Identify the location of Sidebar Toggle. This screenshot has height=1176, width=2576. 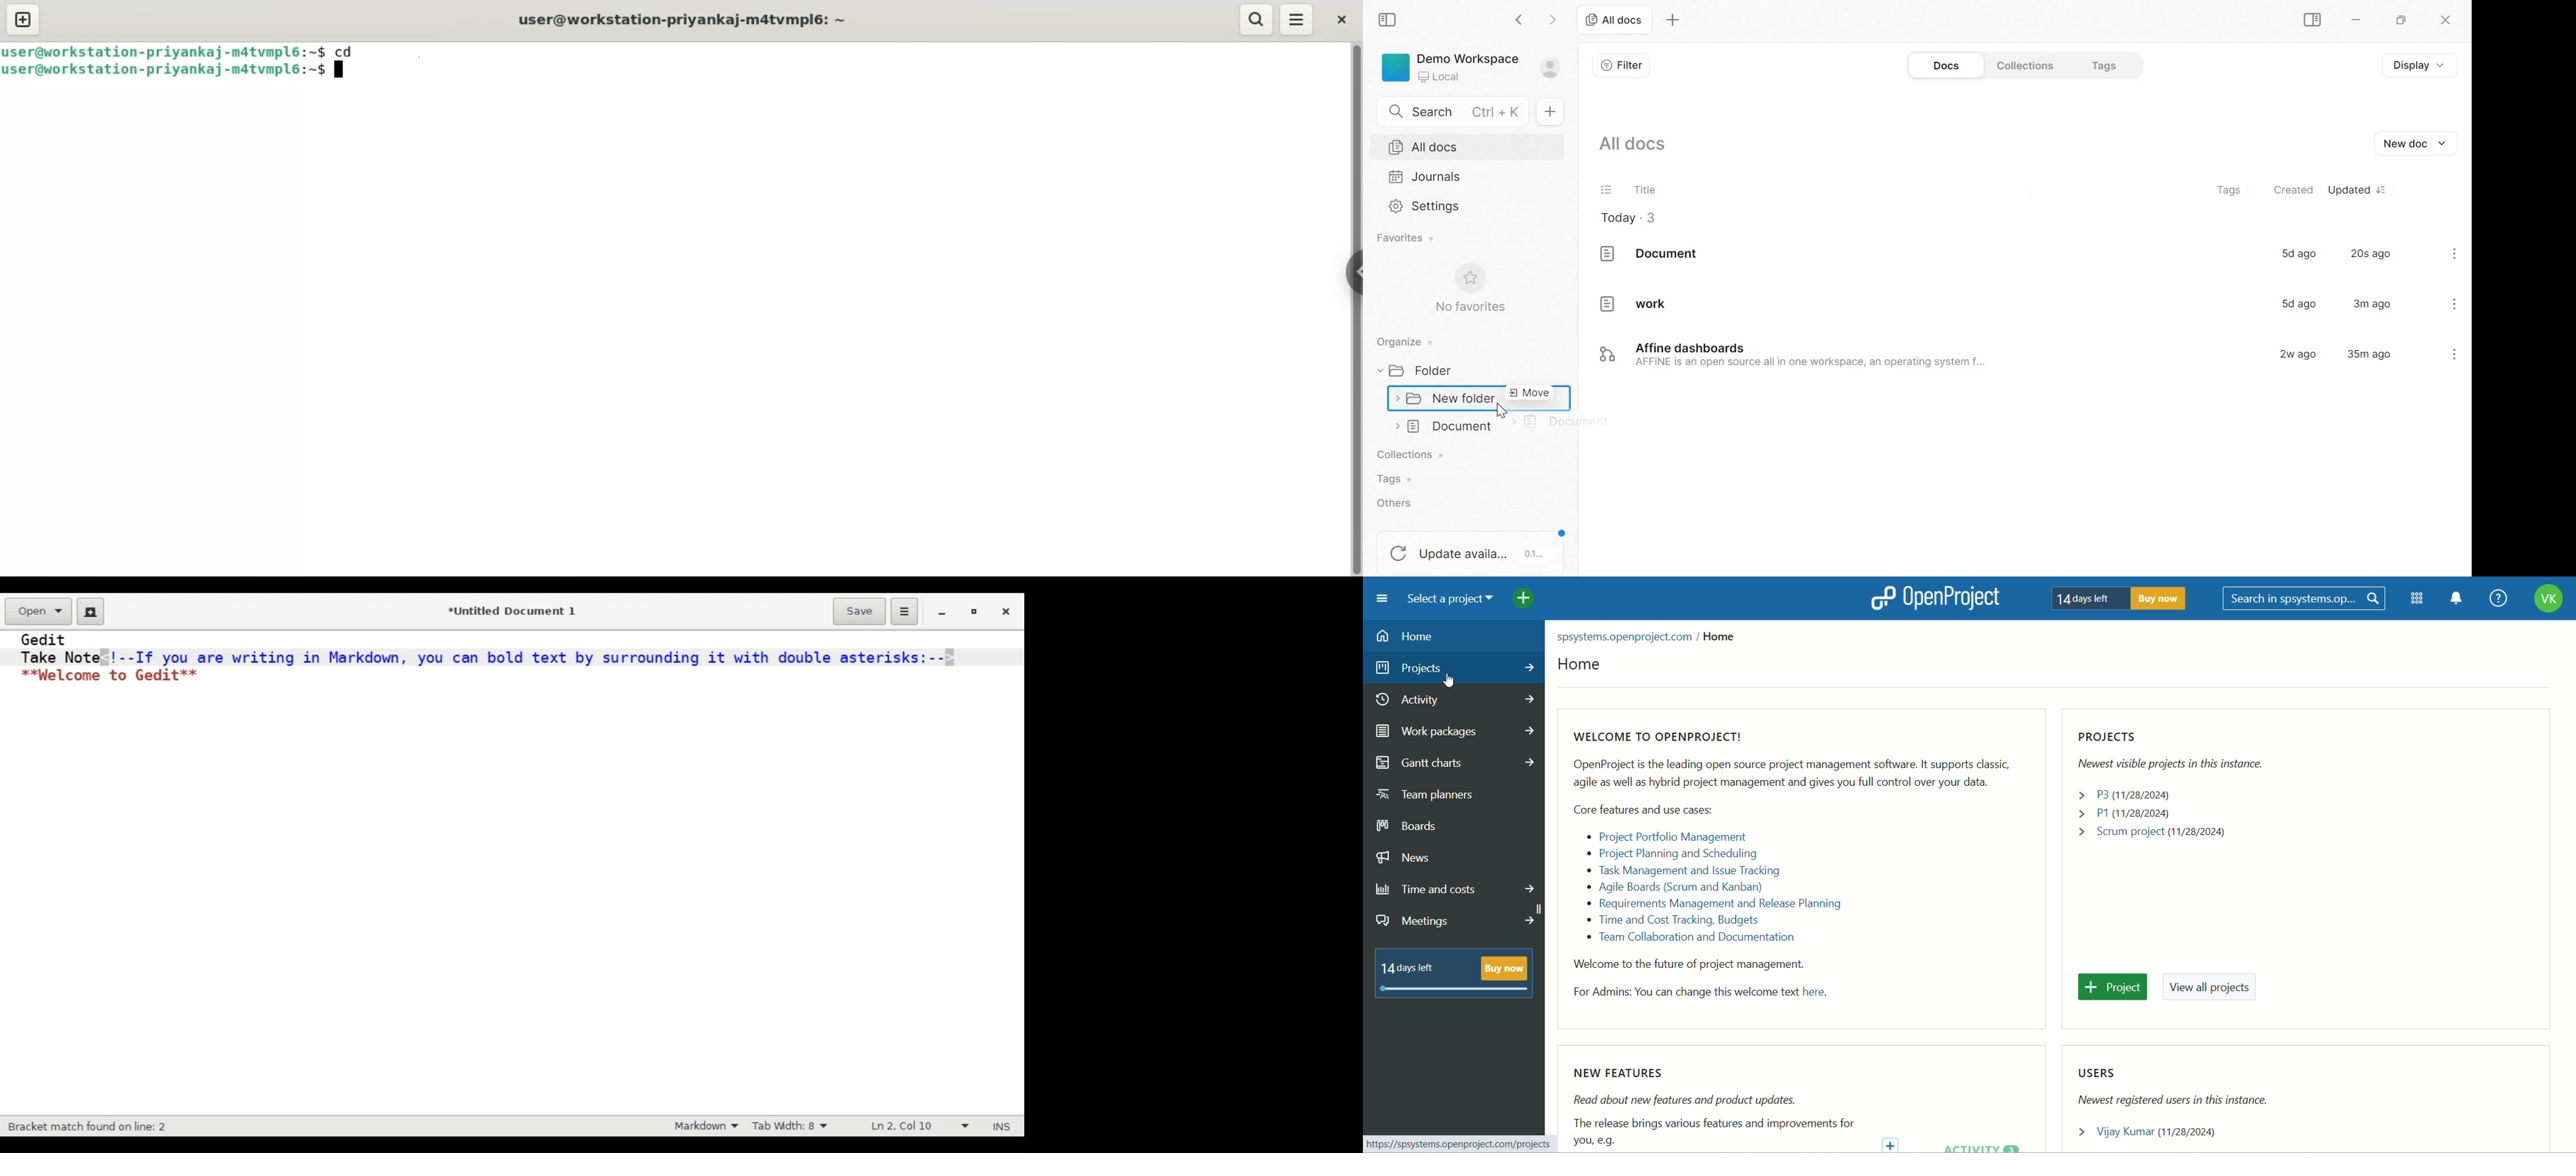
(2312, 20).